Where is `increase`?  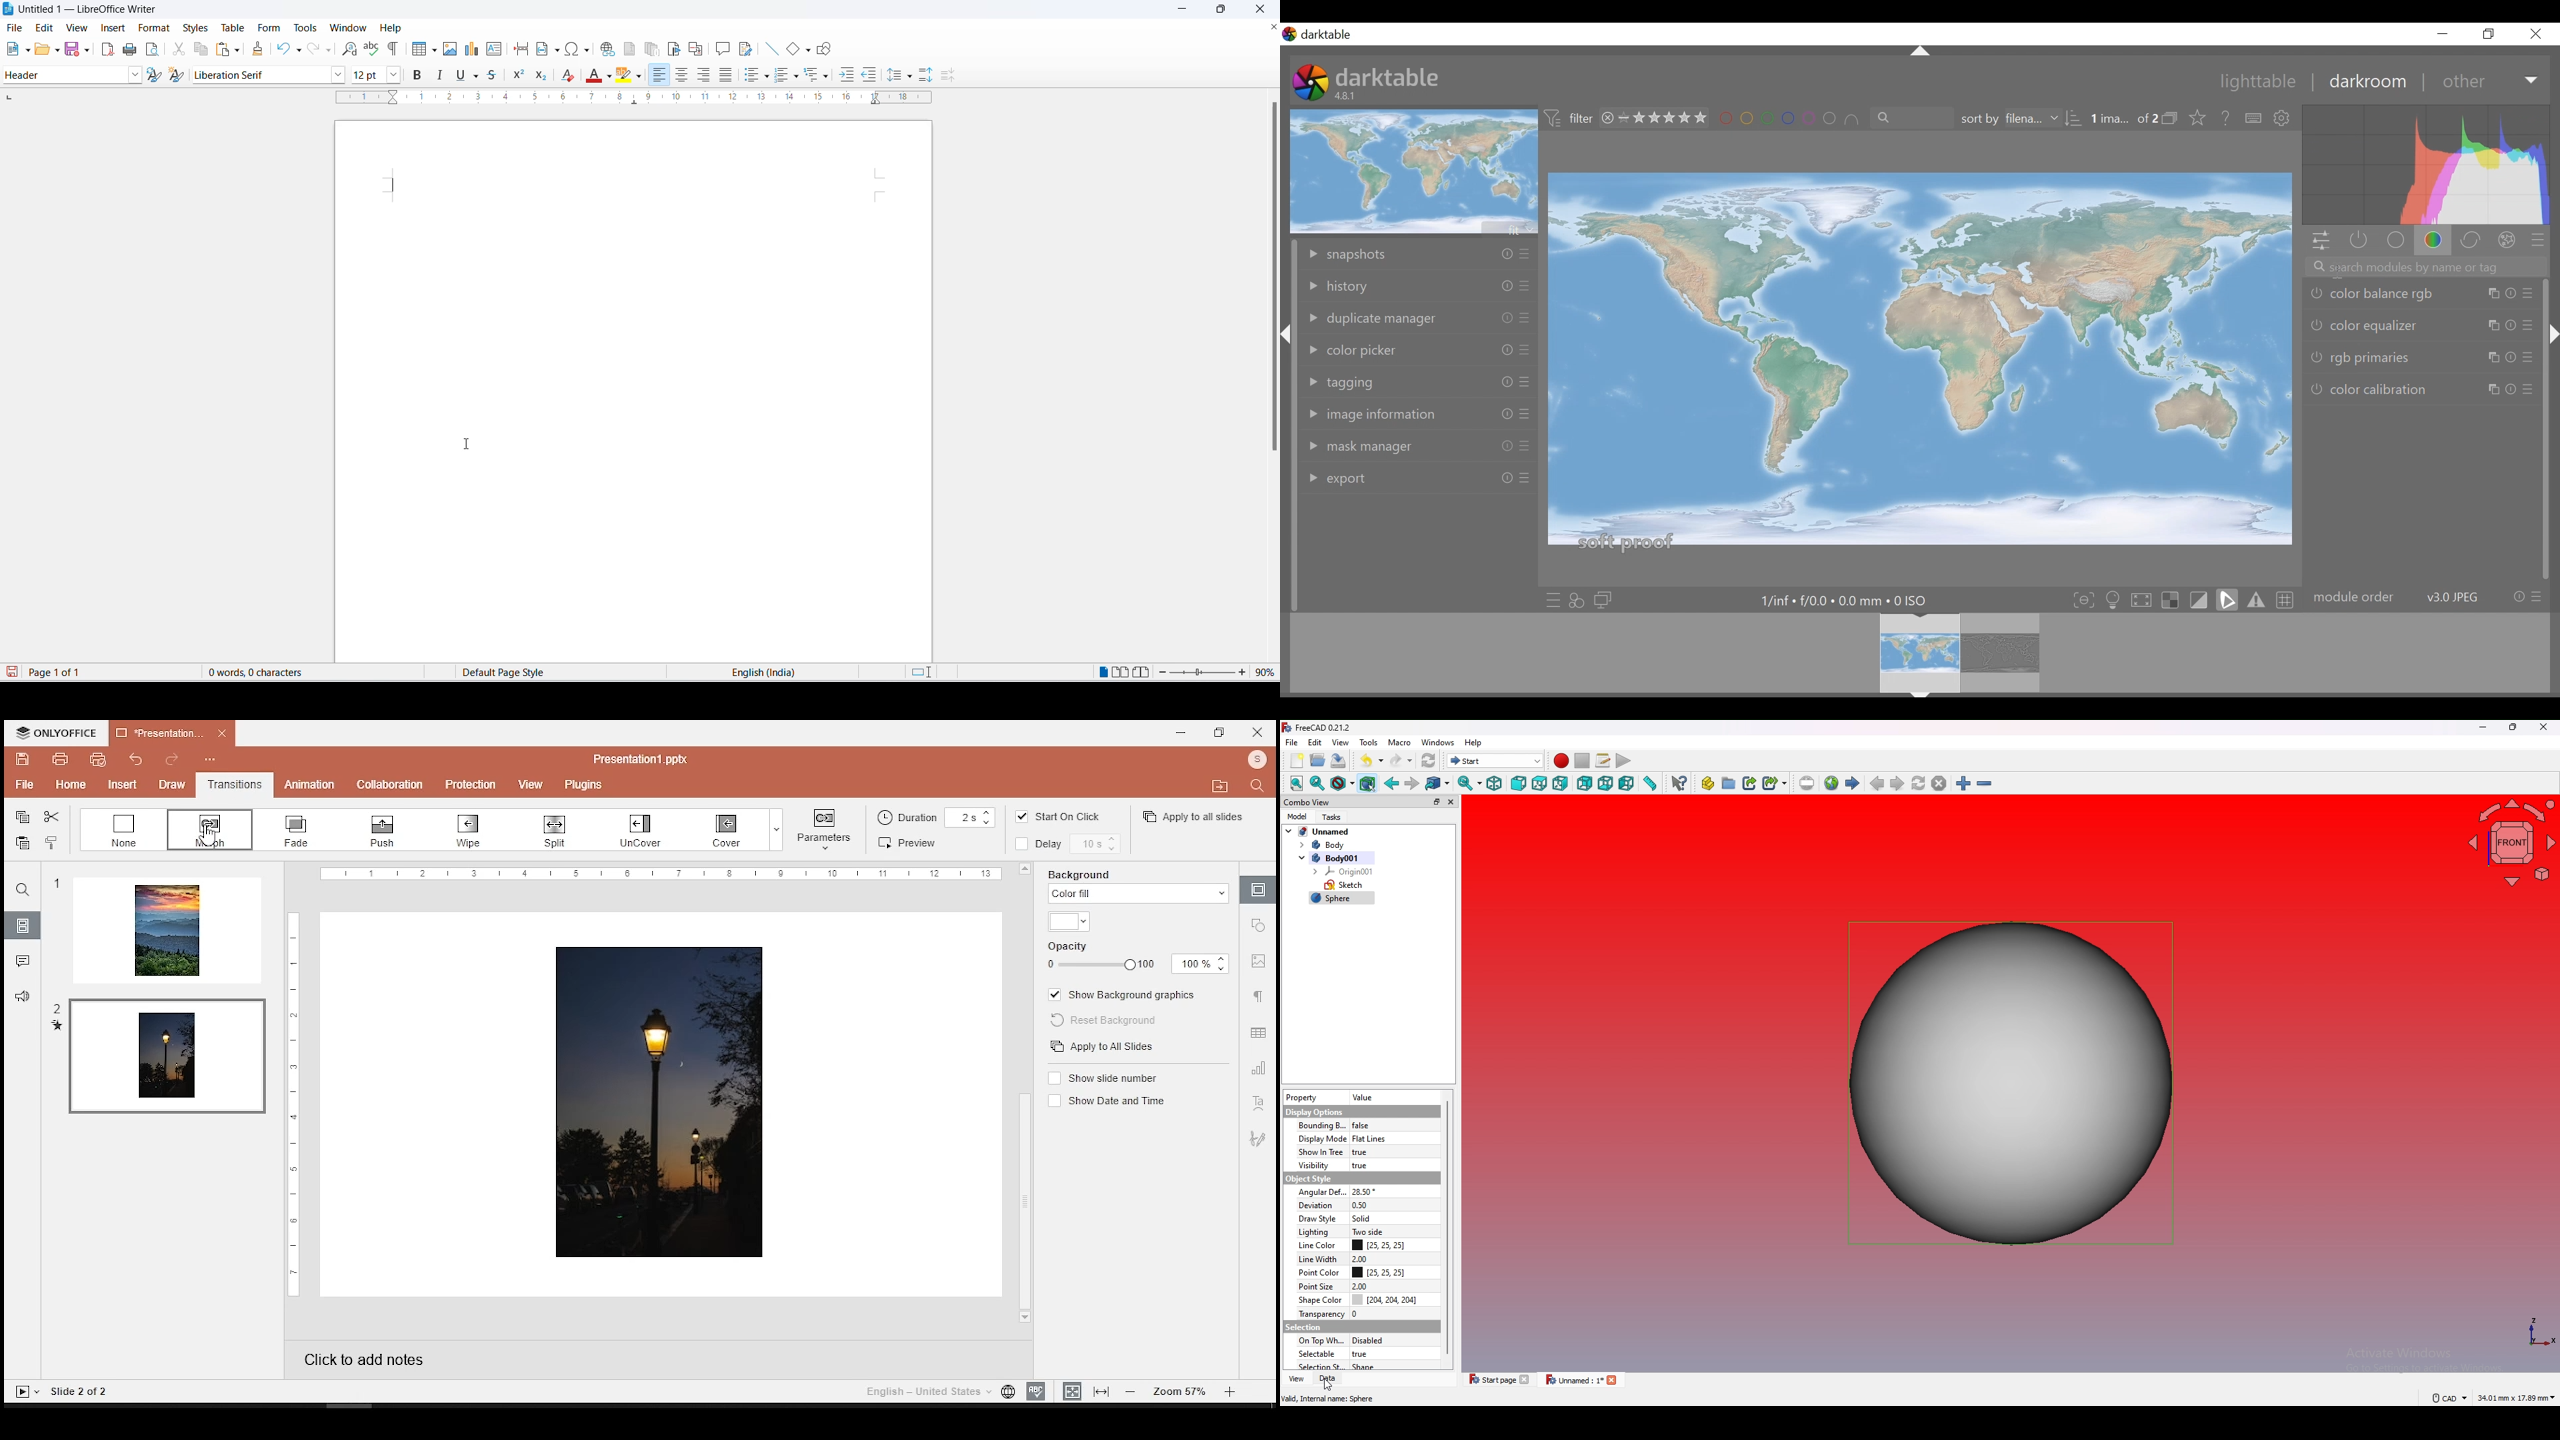 increase is located at coordinates (1244, 672).